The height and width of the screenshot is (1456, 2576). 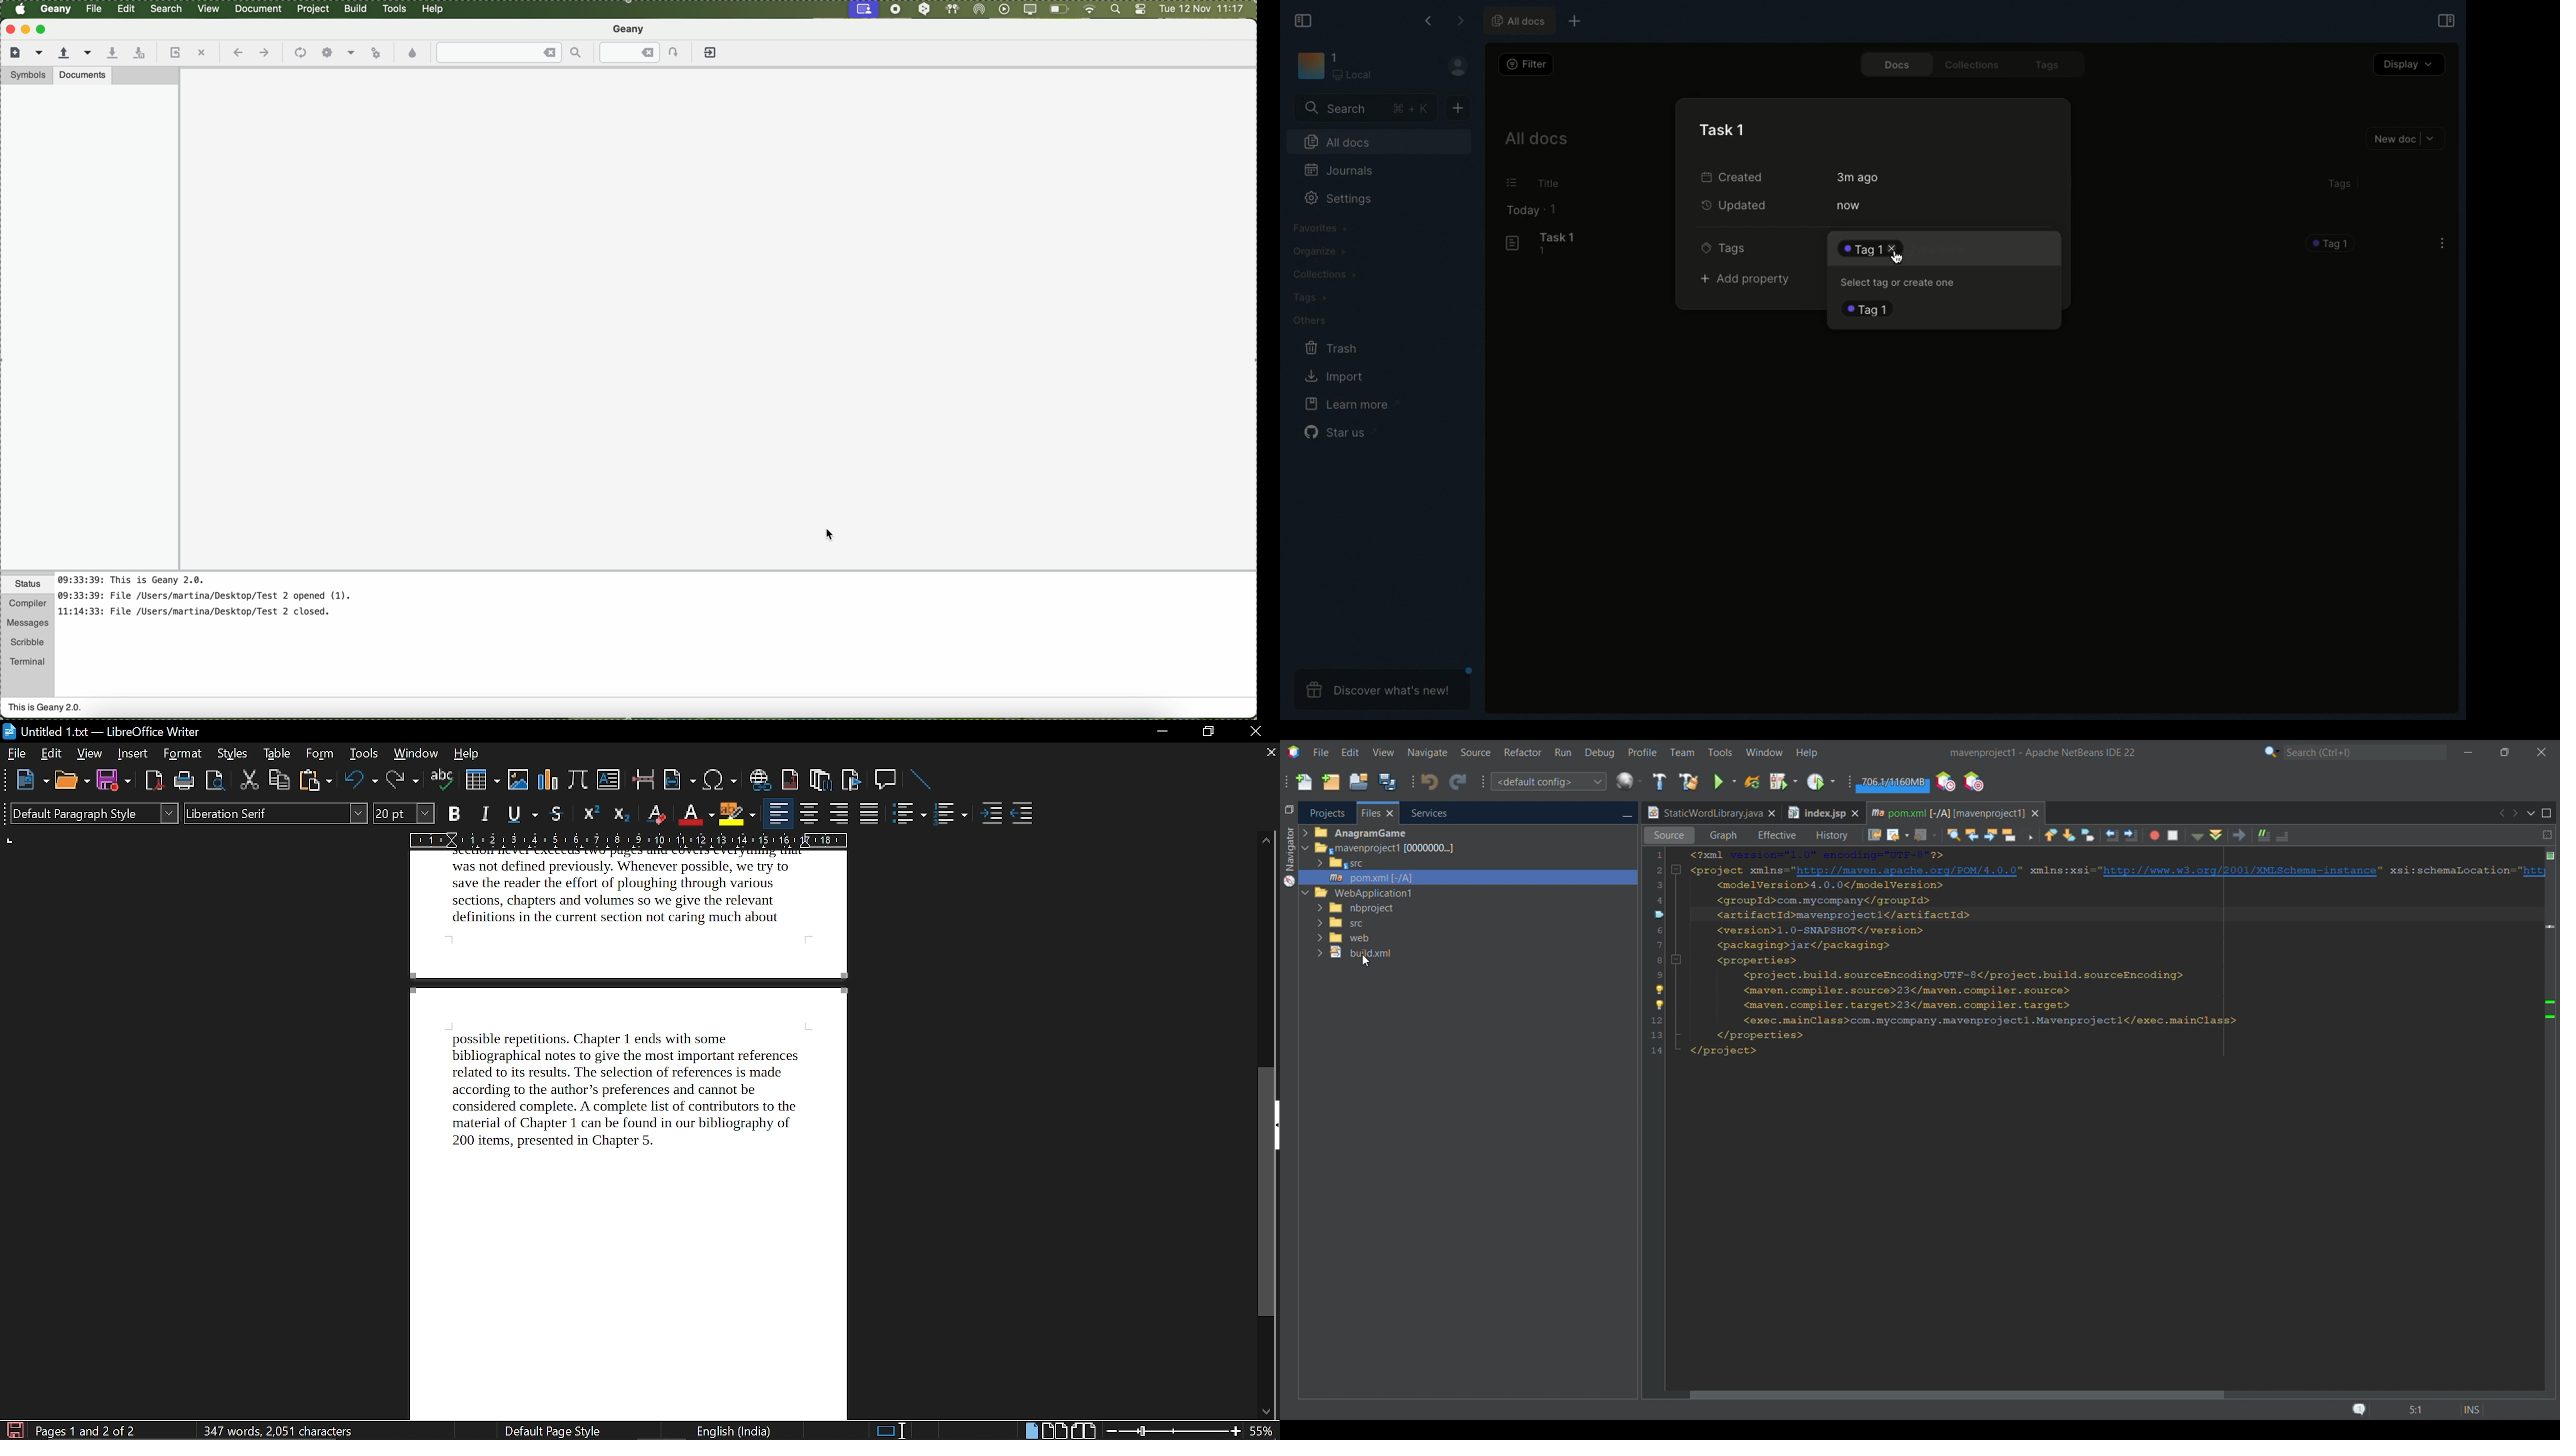 I want to click on Collections, so click(x=1324, y=276).